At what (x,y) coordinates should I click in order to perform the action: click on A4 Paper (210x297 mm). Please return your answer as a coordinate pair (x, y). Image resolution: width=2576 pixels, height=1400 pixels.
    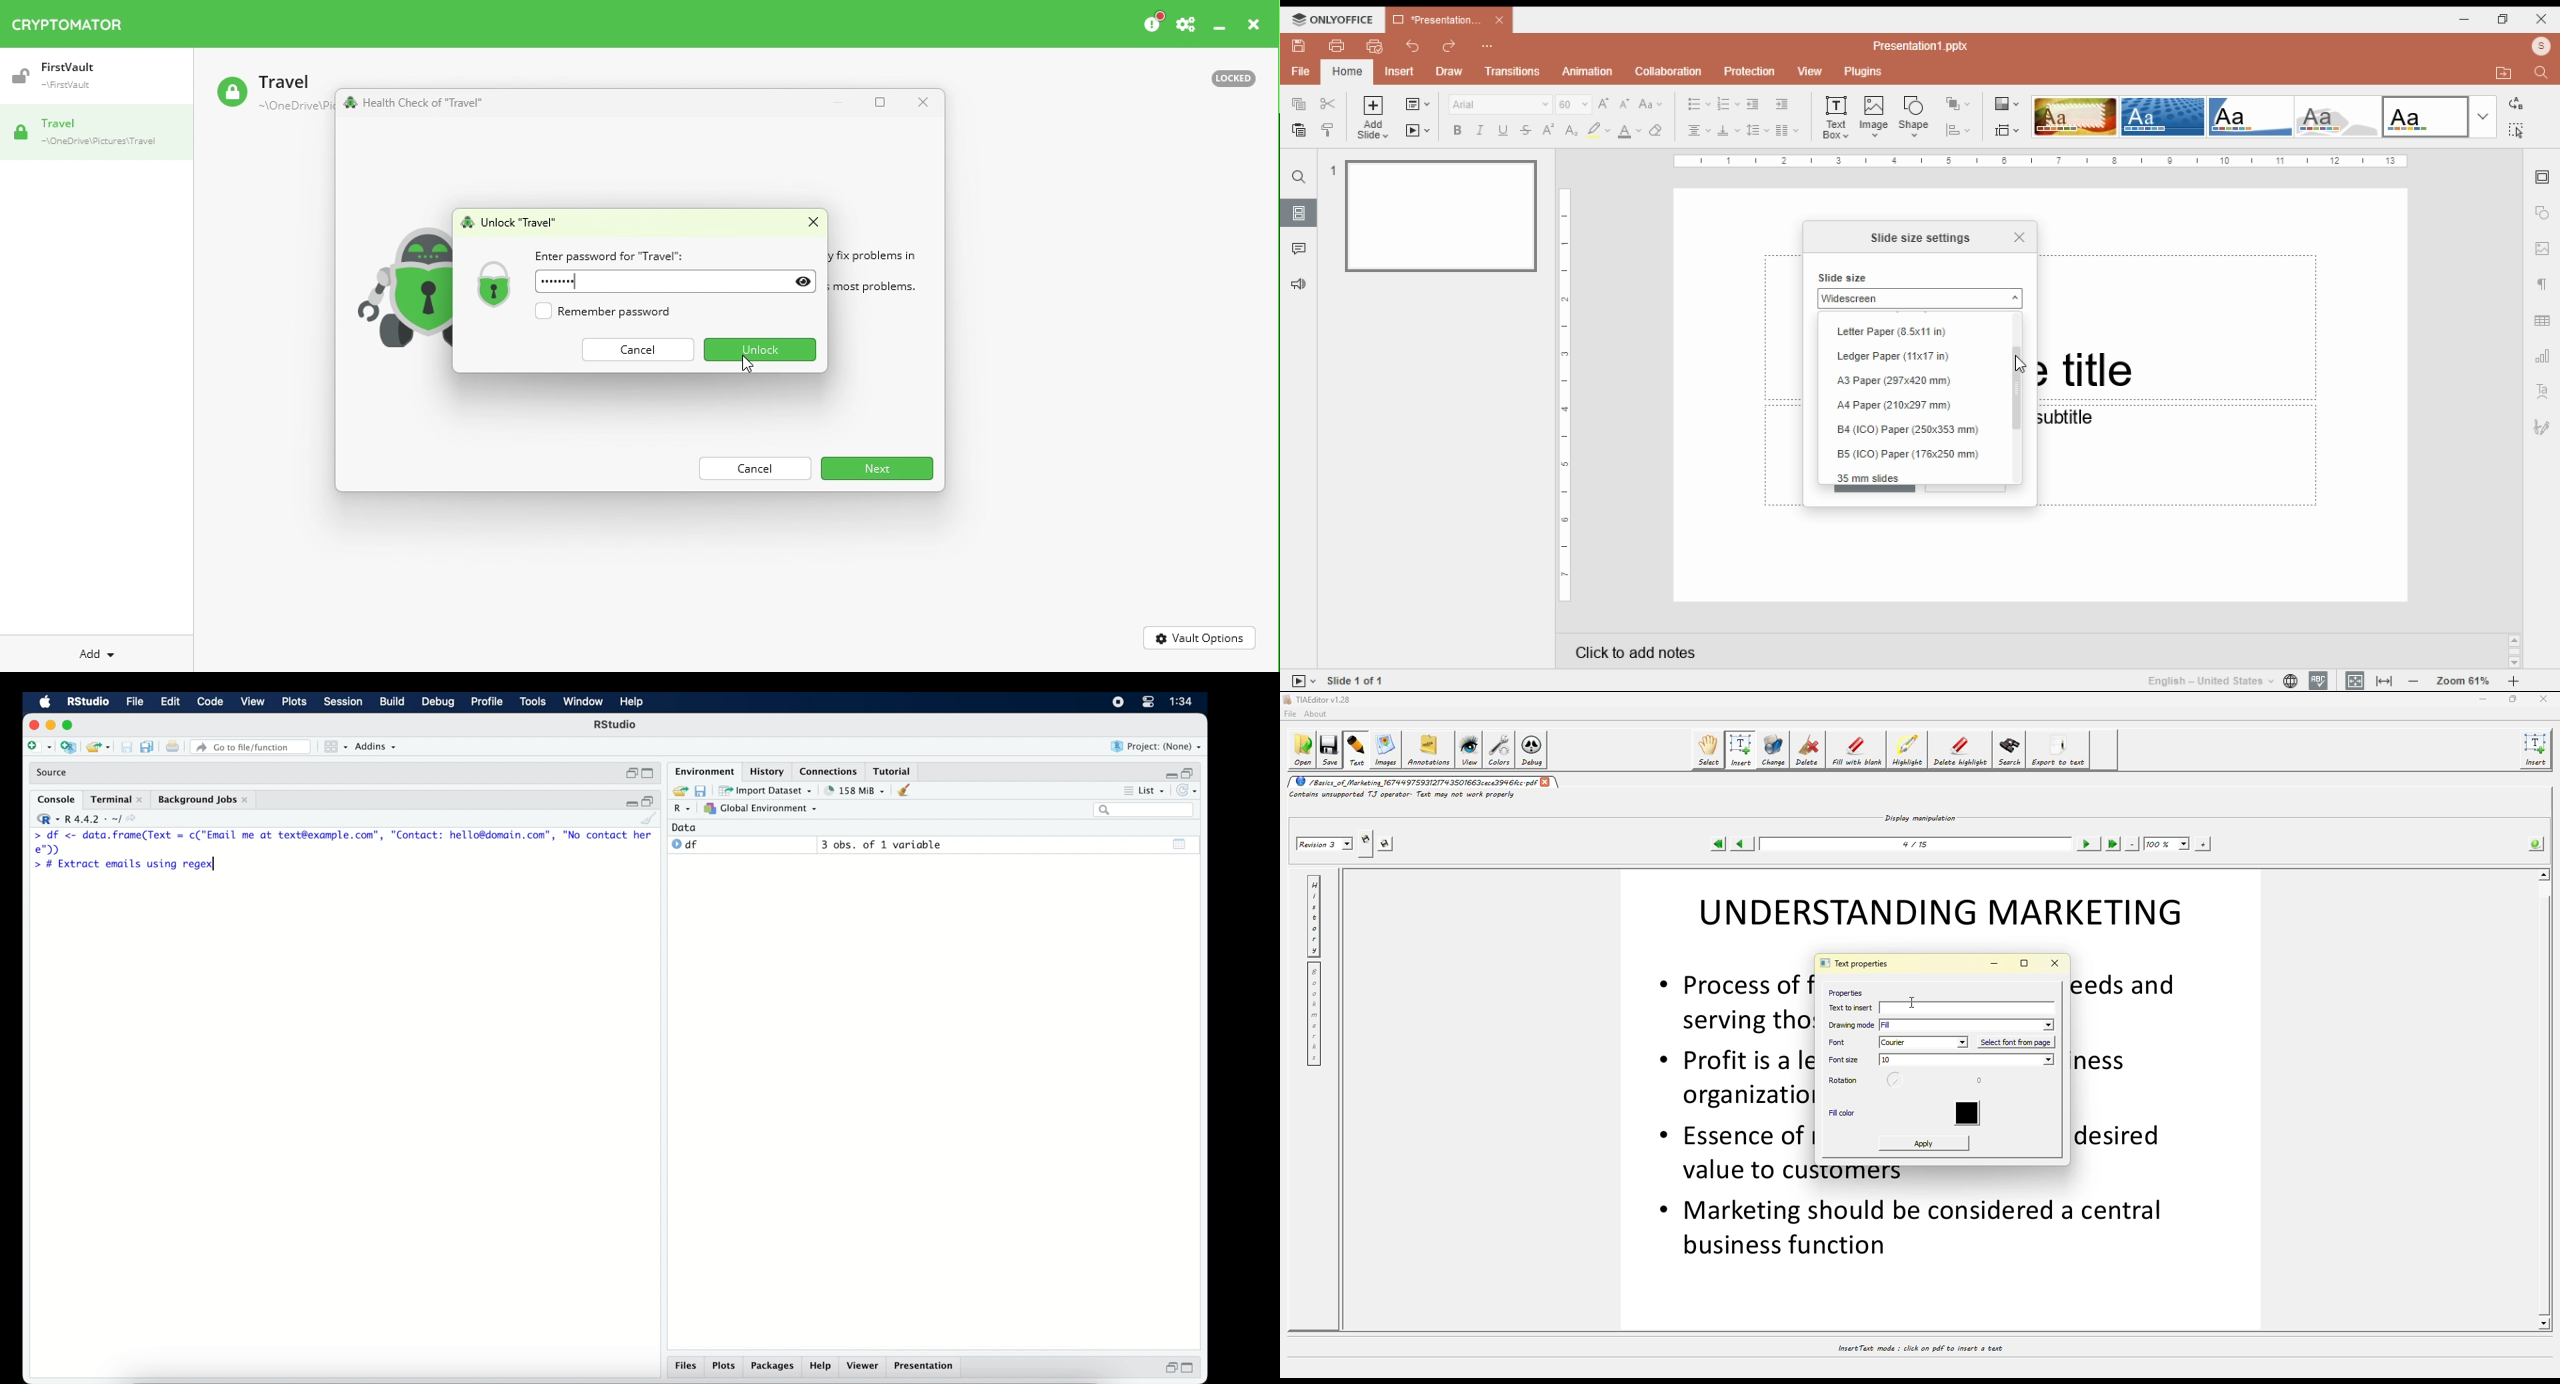
    Looking at the image, I should click on (1898, 406).